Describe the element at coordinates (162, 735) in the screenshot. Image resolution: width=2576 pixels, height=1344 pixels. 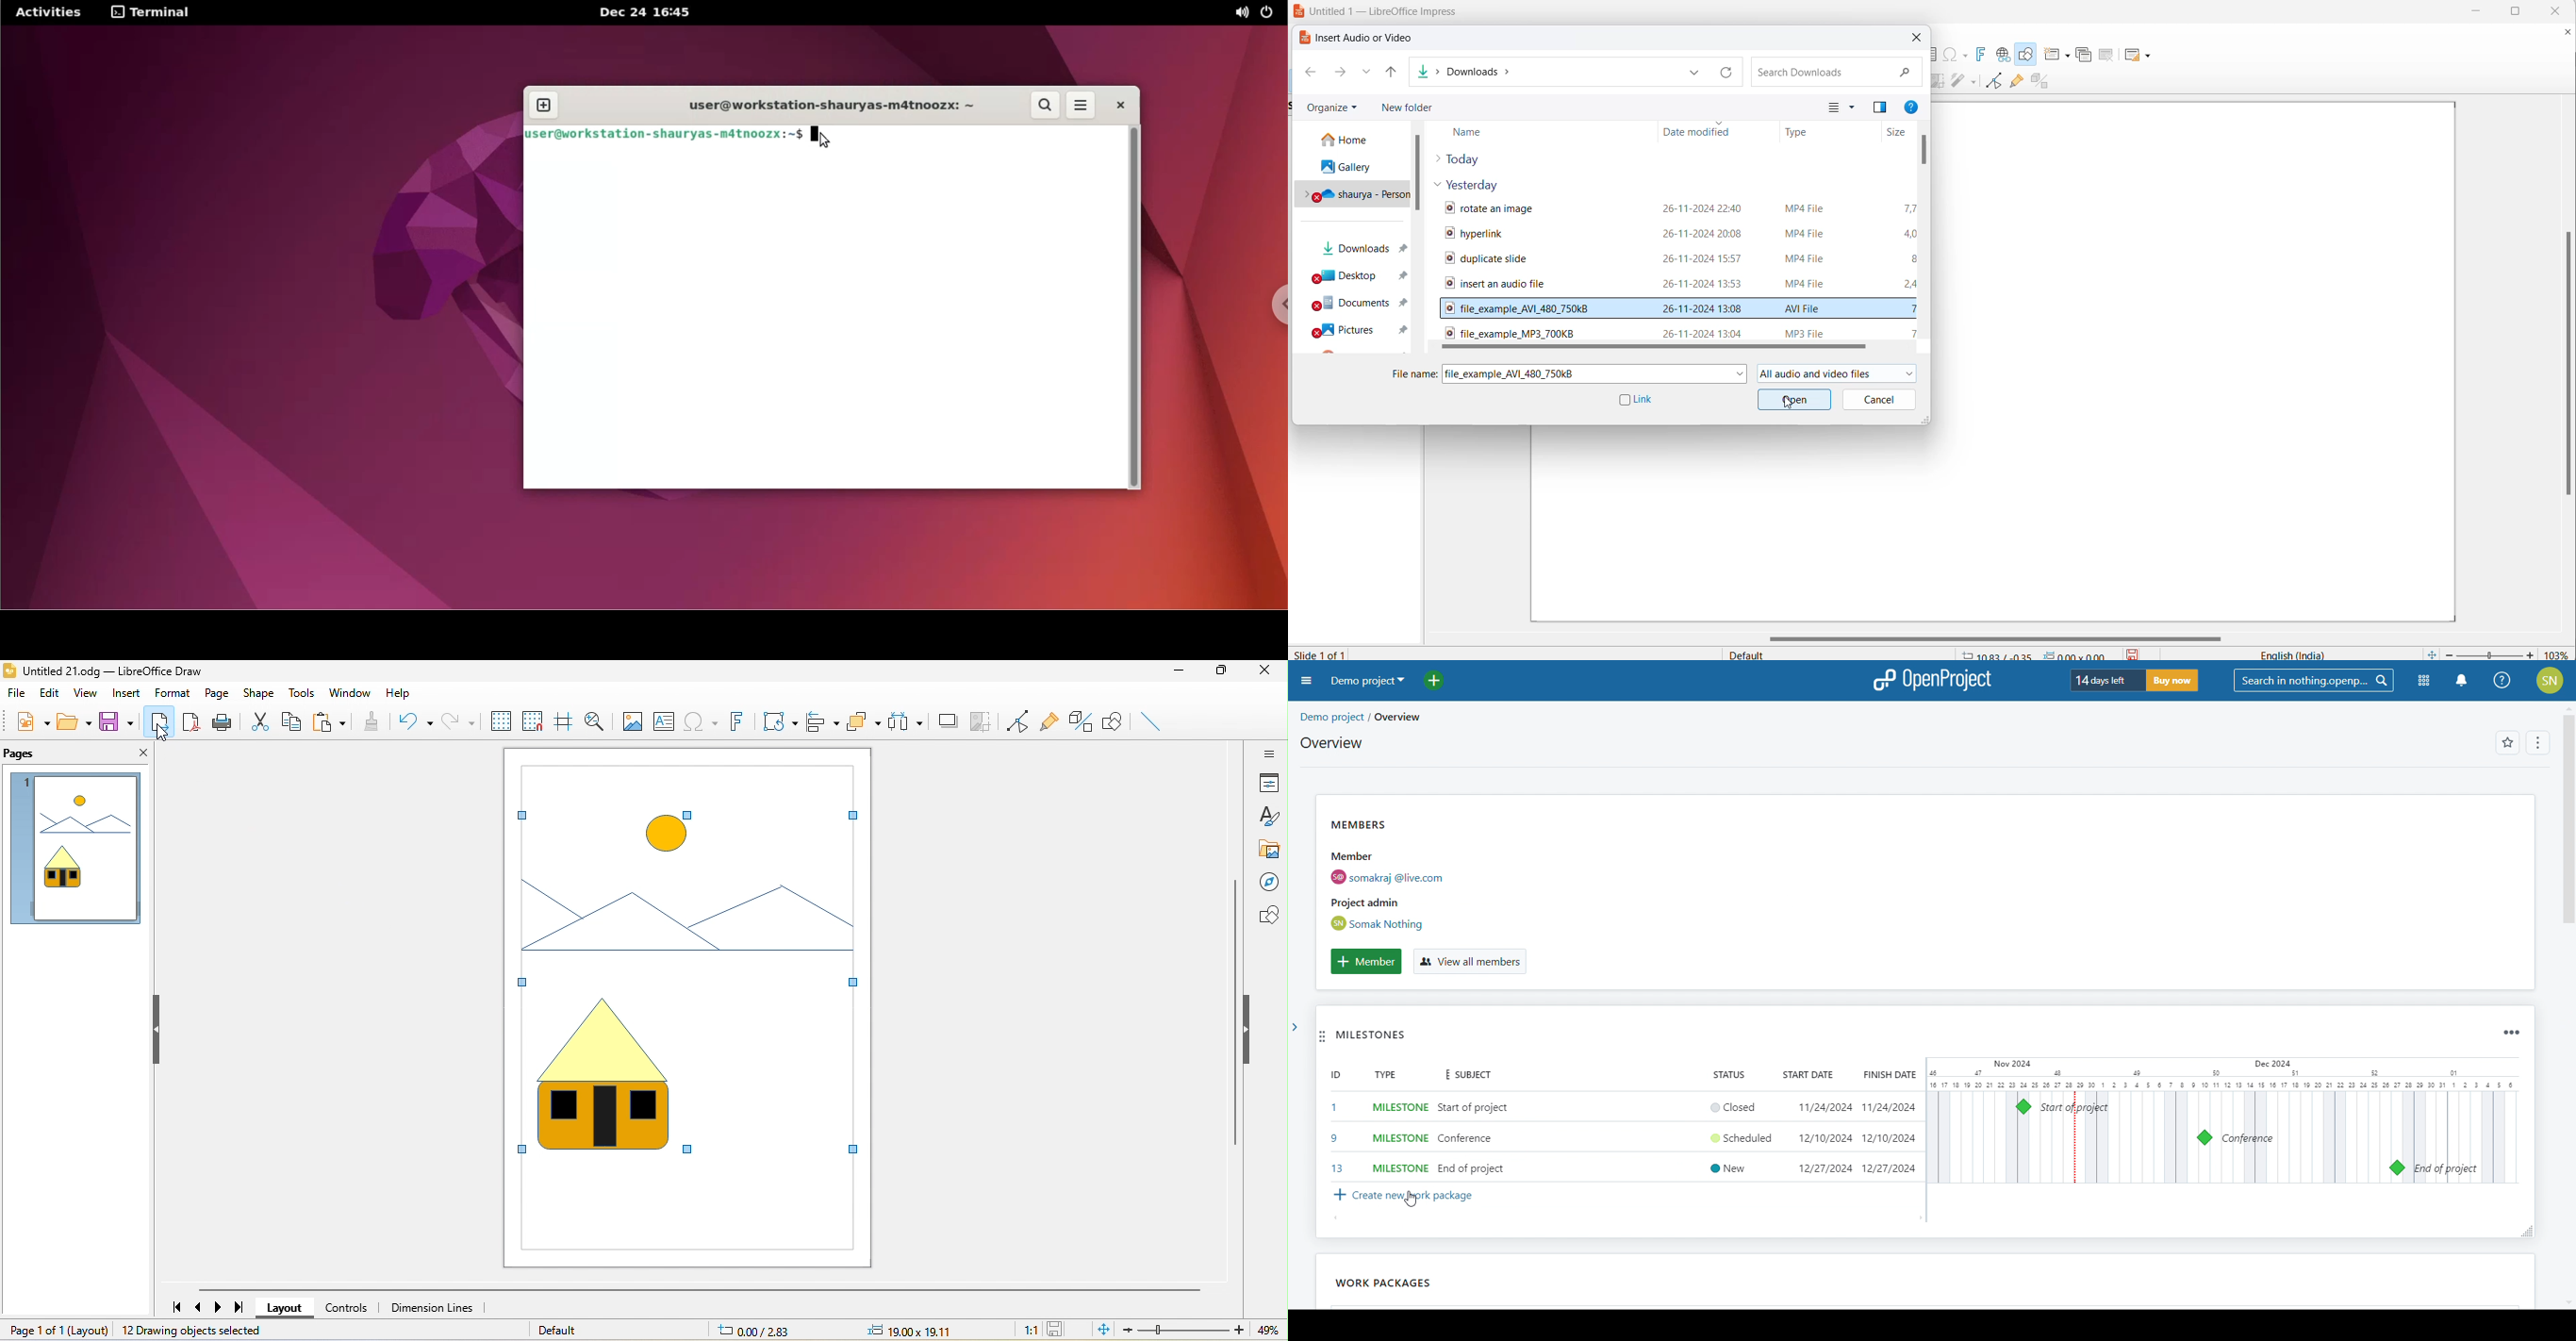
I see `Cursor` at that location.